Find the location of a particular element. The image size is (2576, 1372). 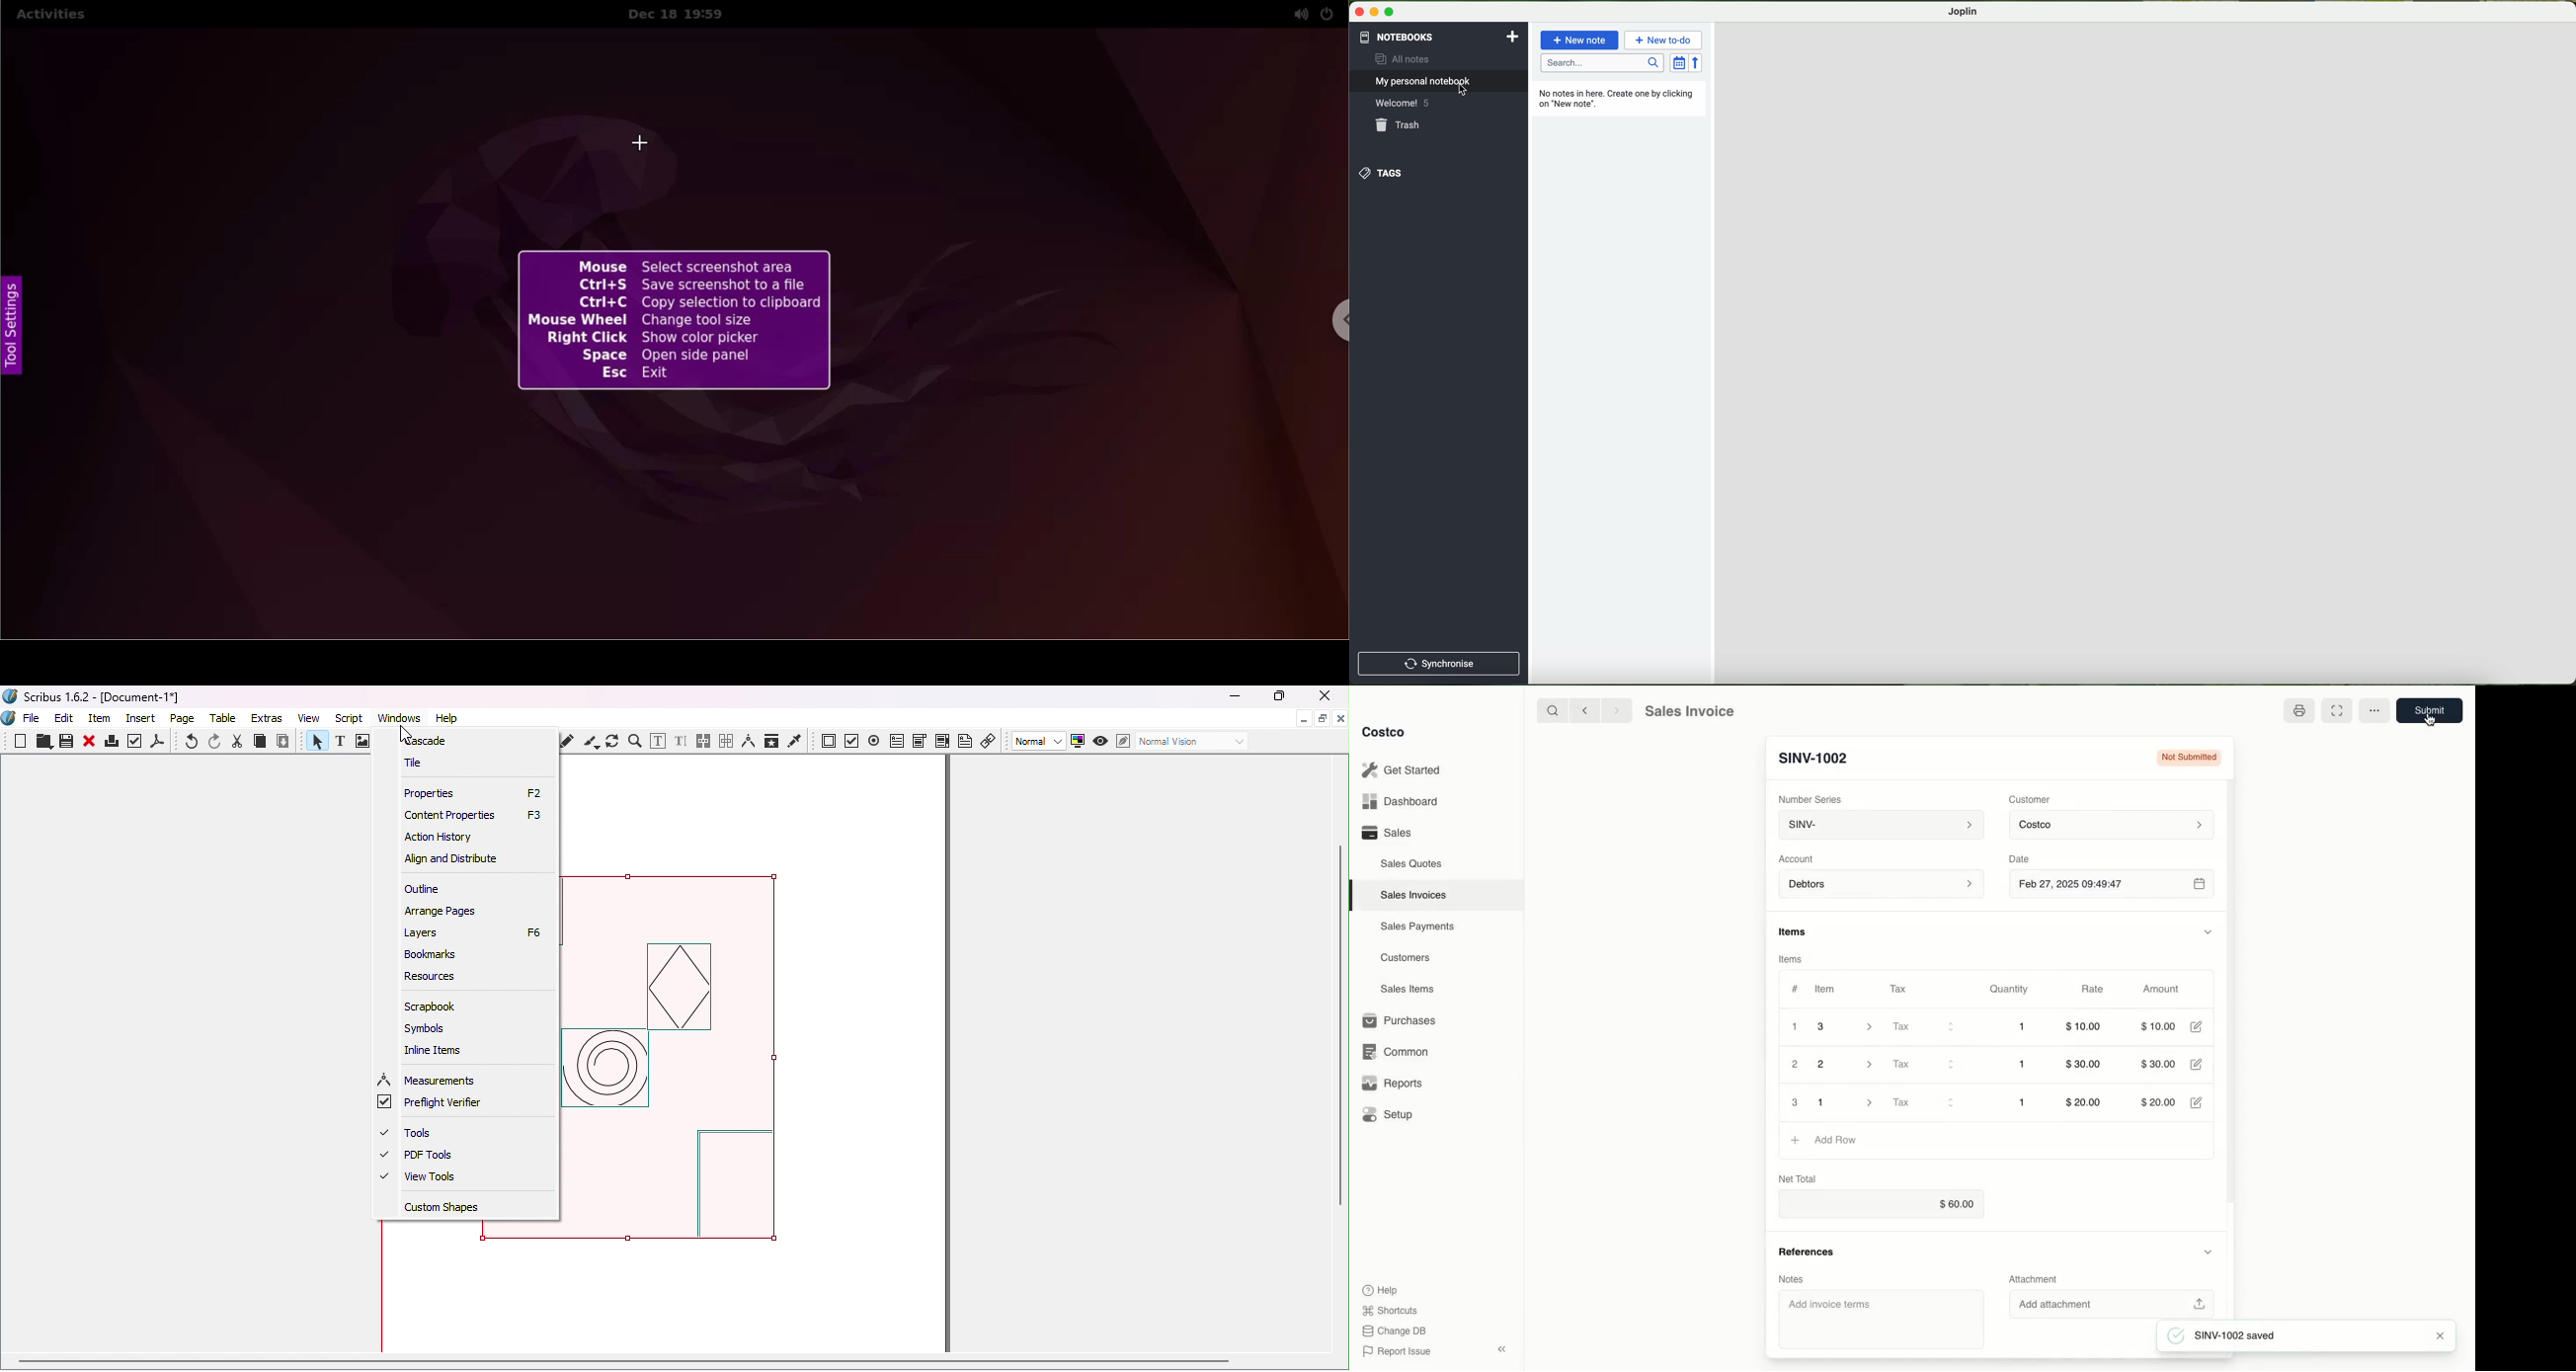

Help is located at coordinates (1381, 1289).